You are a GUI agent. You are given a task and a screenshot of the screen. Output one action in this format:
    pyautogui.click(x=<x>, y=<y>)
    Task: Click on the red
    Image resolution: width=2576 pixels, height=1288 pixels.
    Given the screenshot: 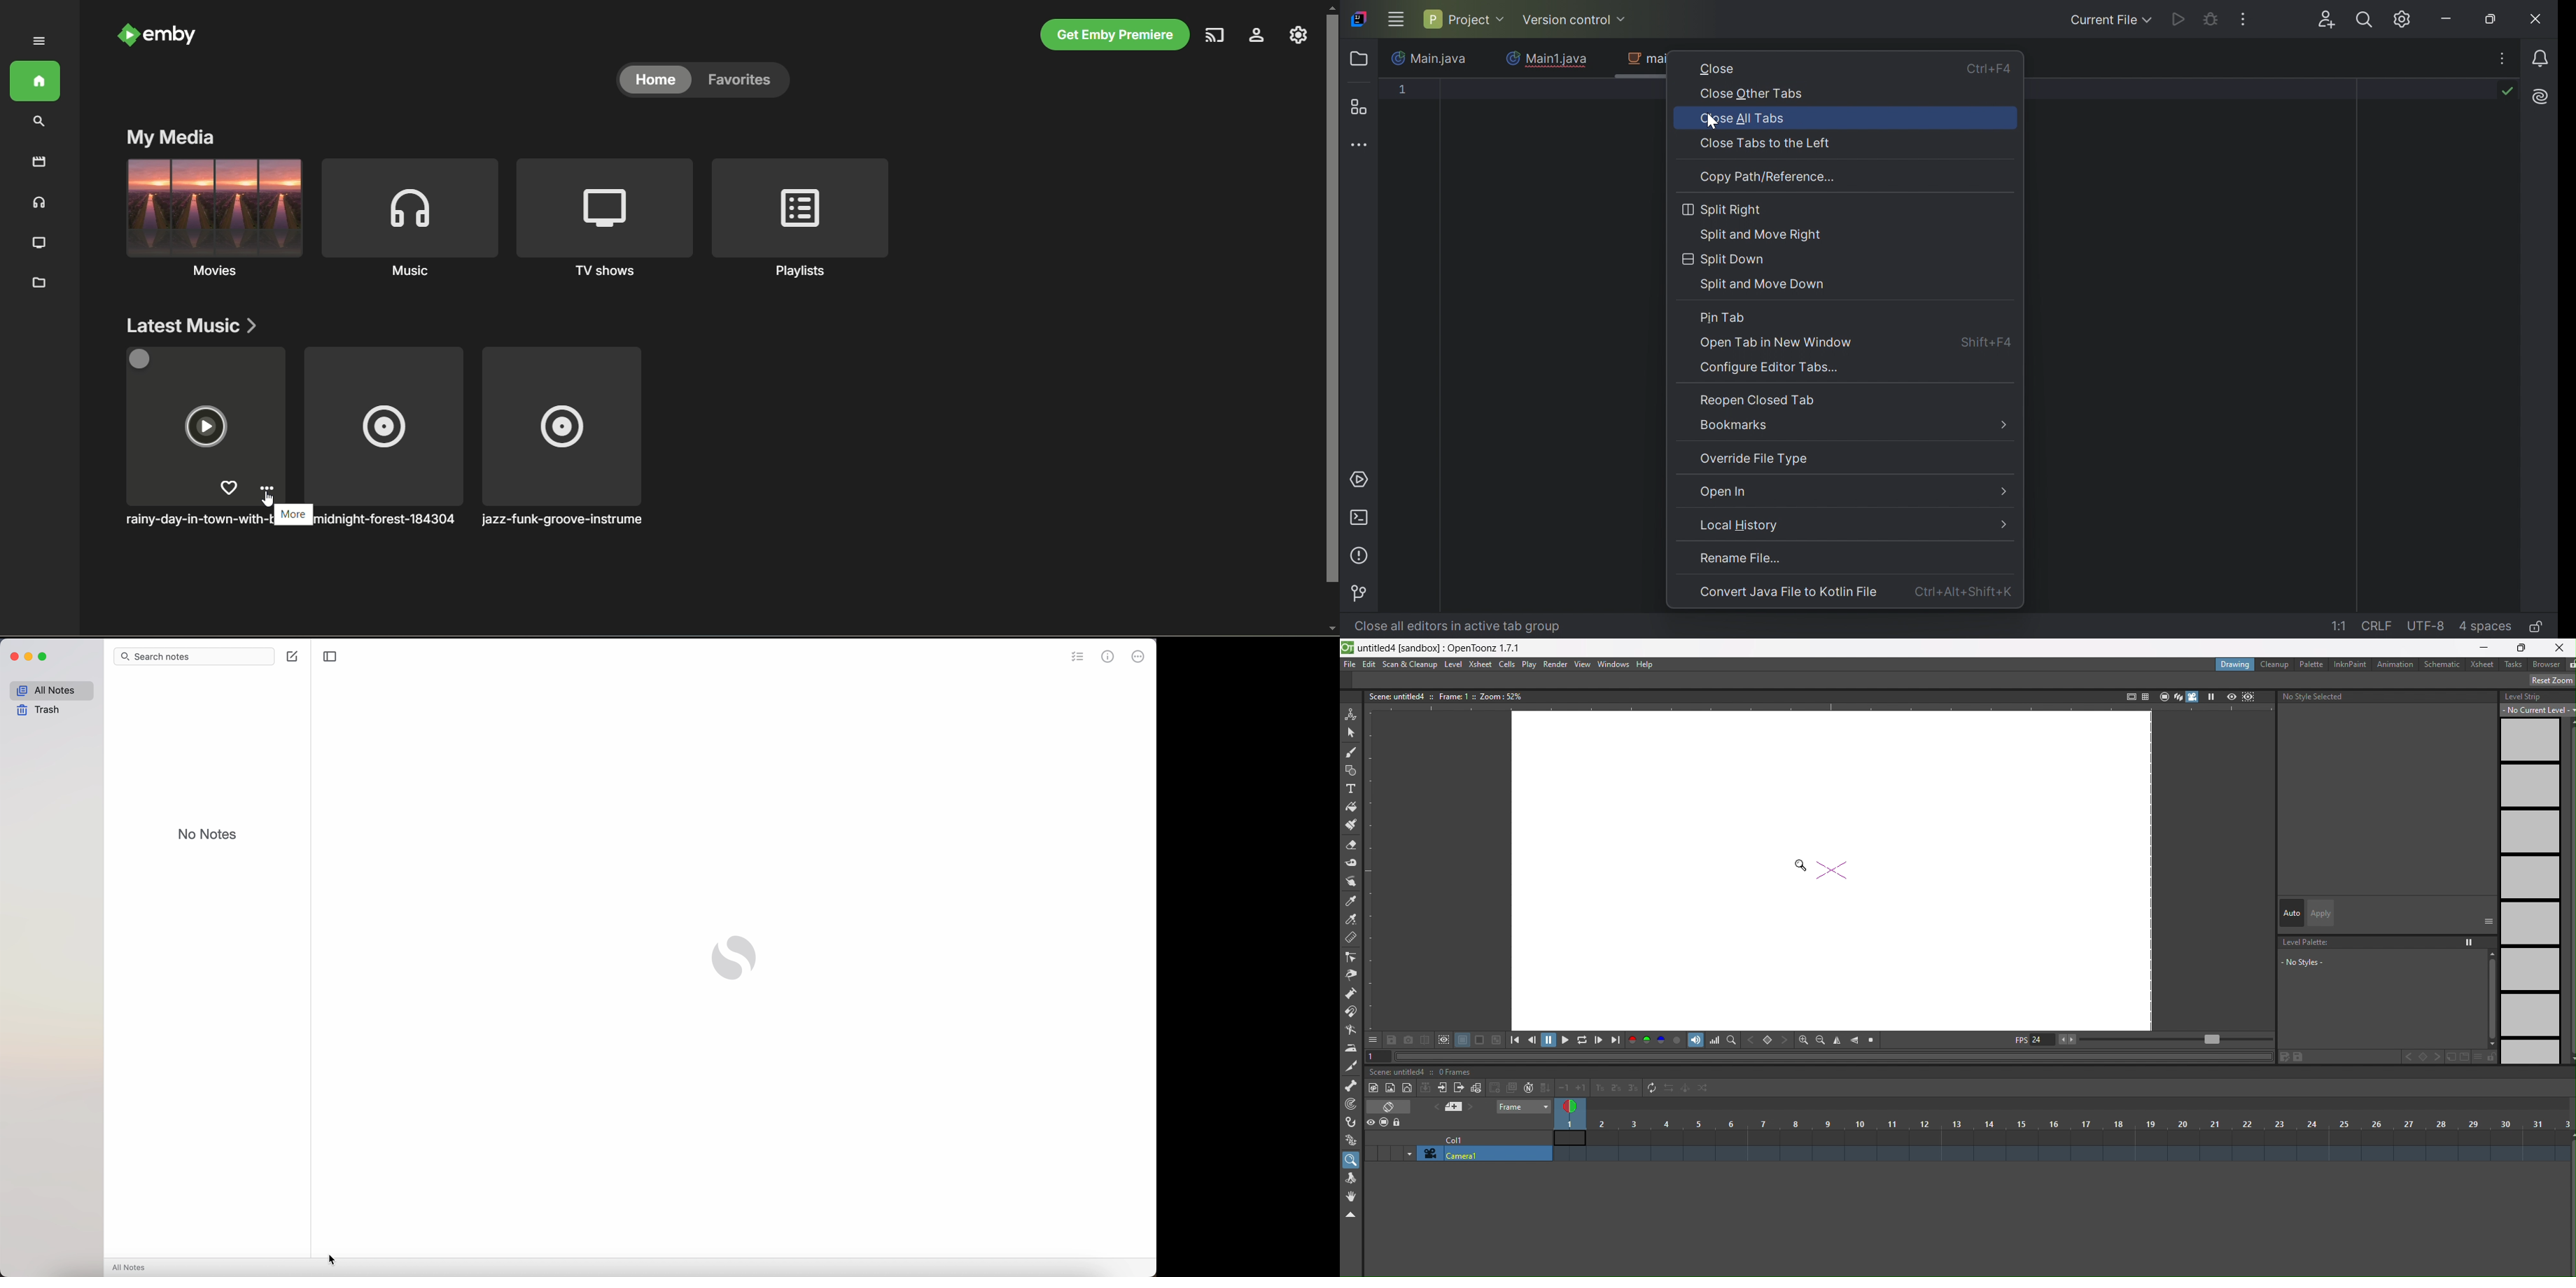 What is the action you would take?
    pyautogui.click(x=1633, y=1040)
    